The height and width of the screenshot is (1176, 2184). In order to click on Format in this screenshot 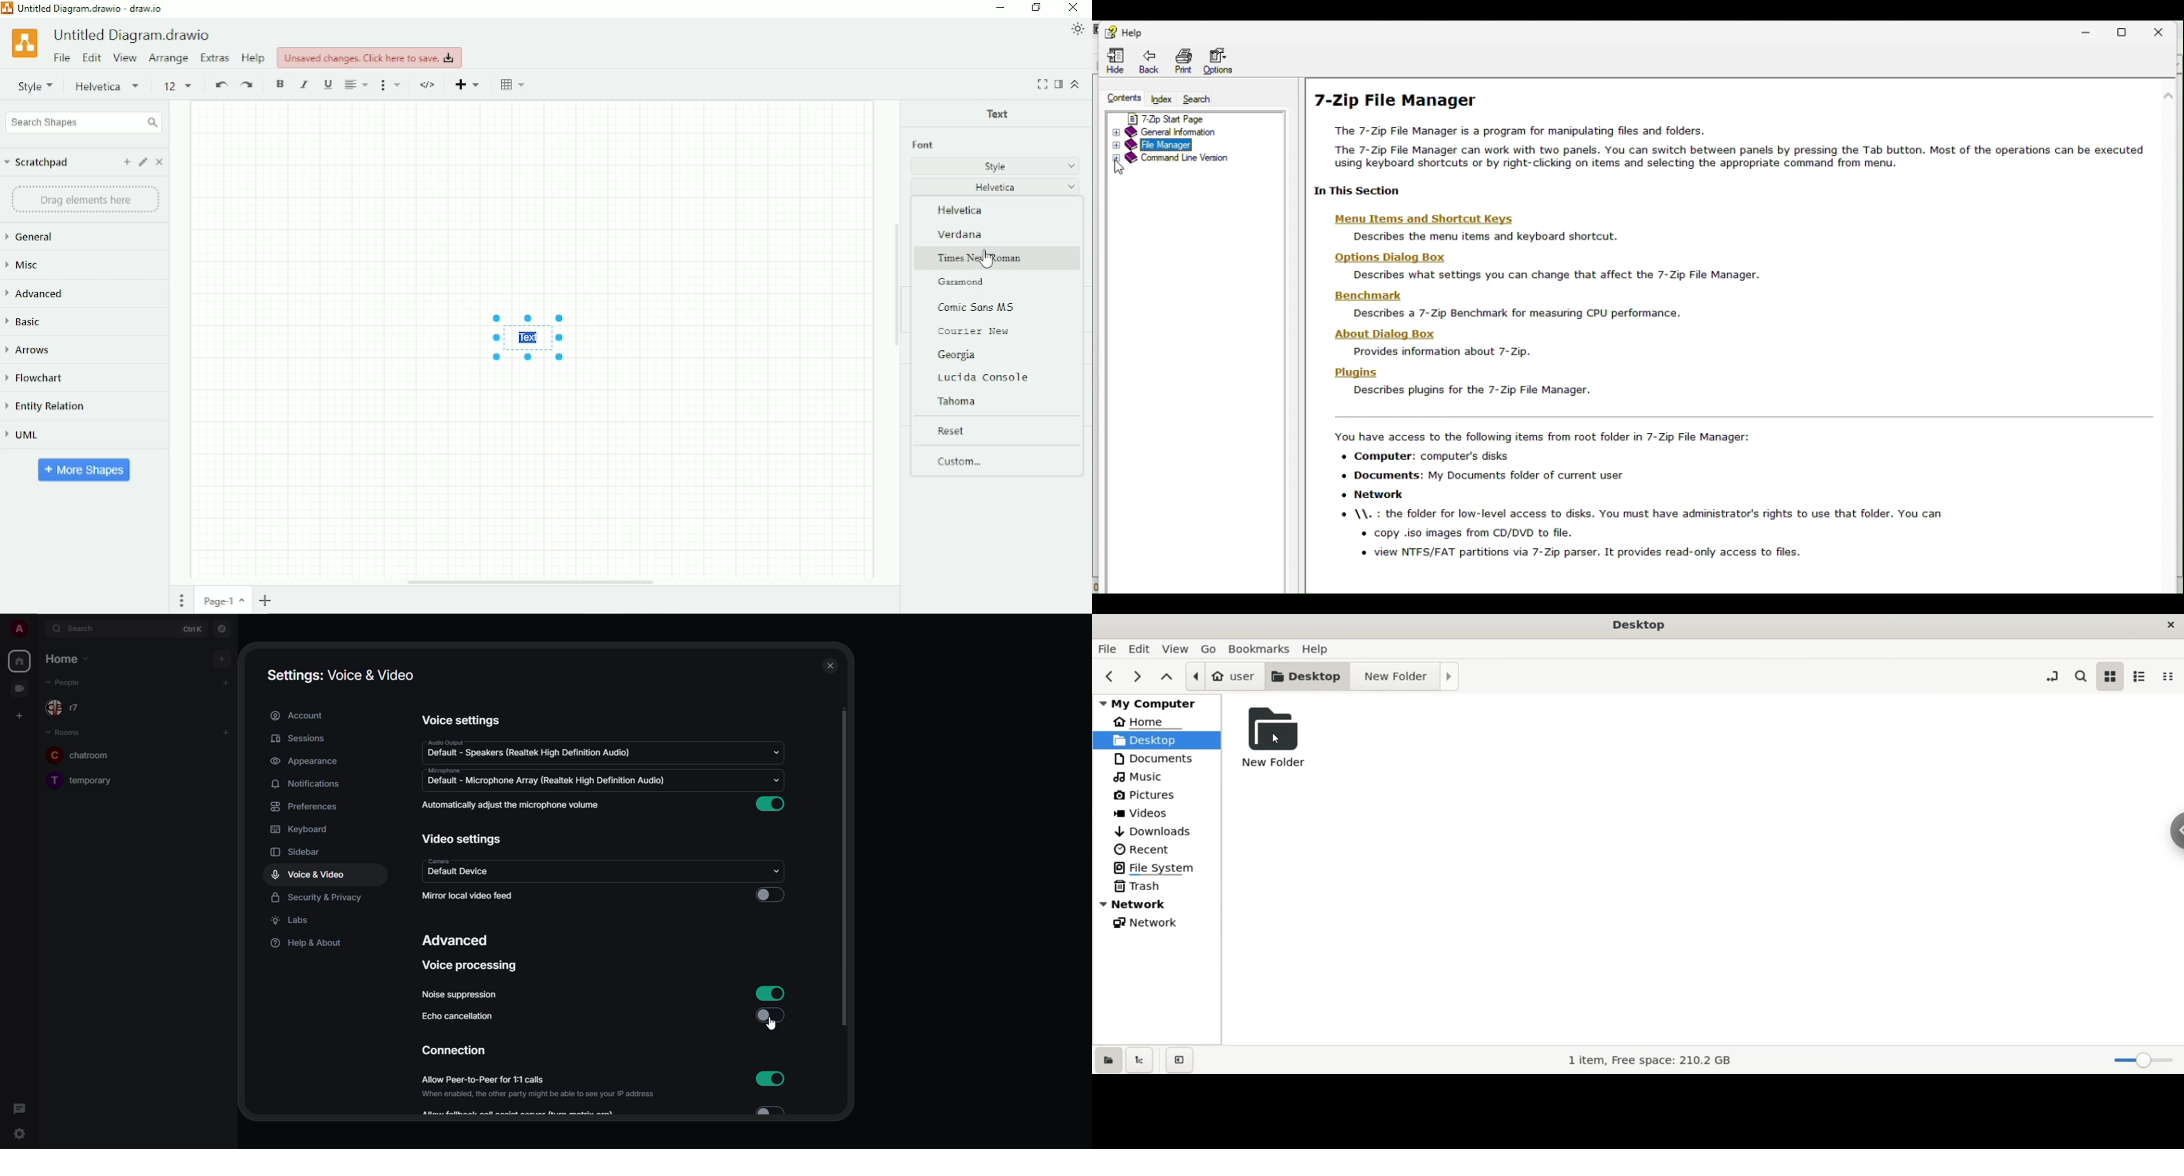, I will do `click(1058, 84)`.